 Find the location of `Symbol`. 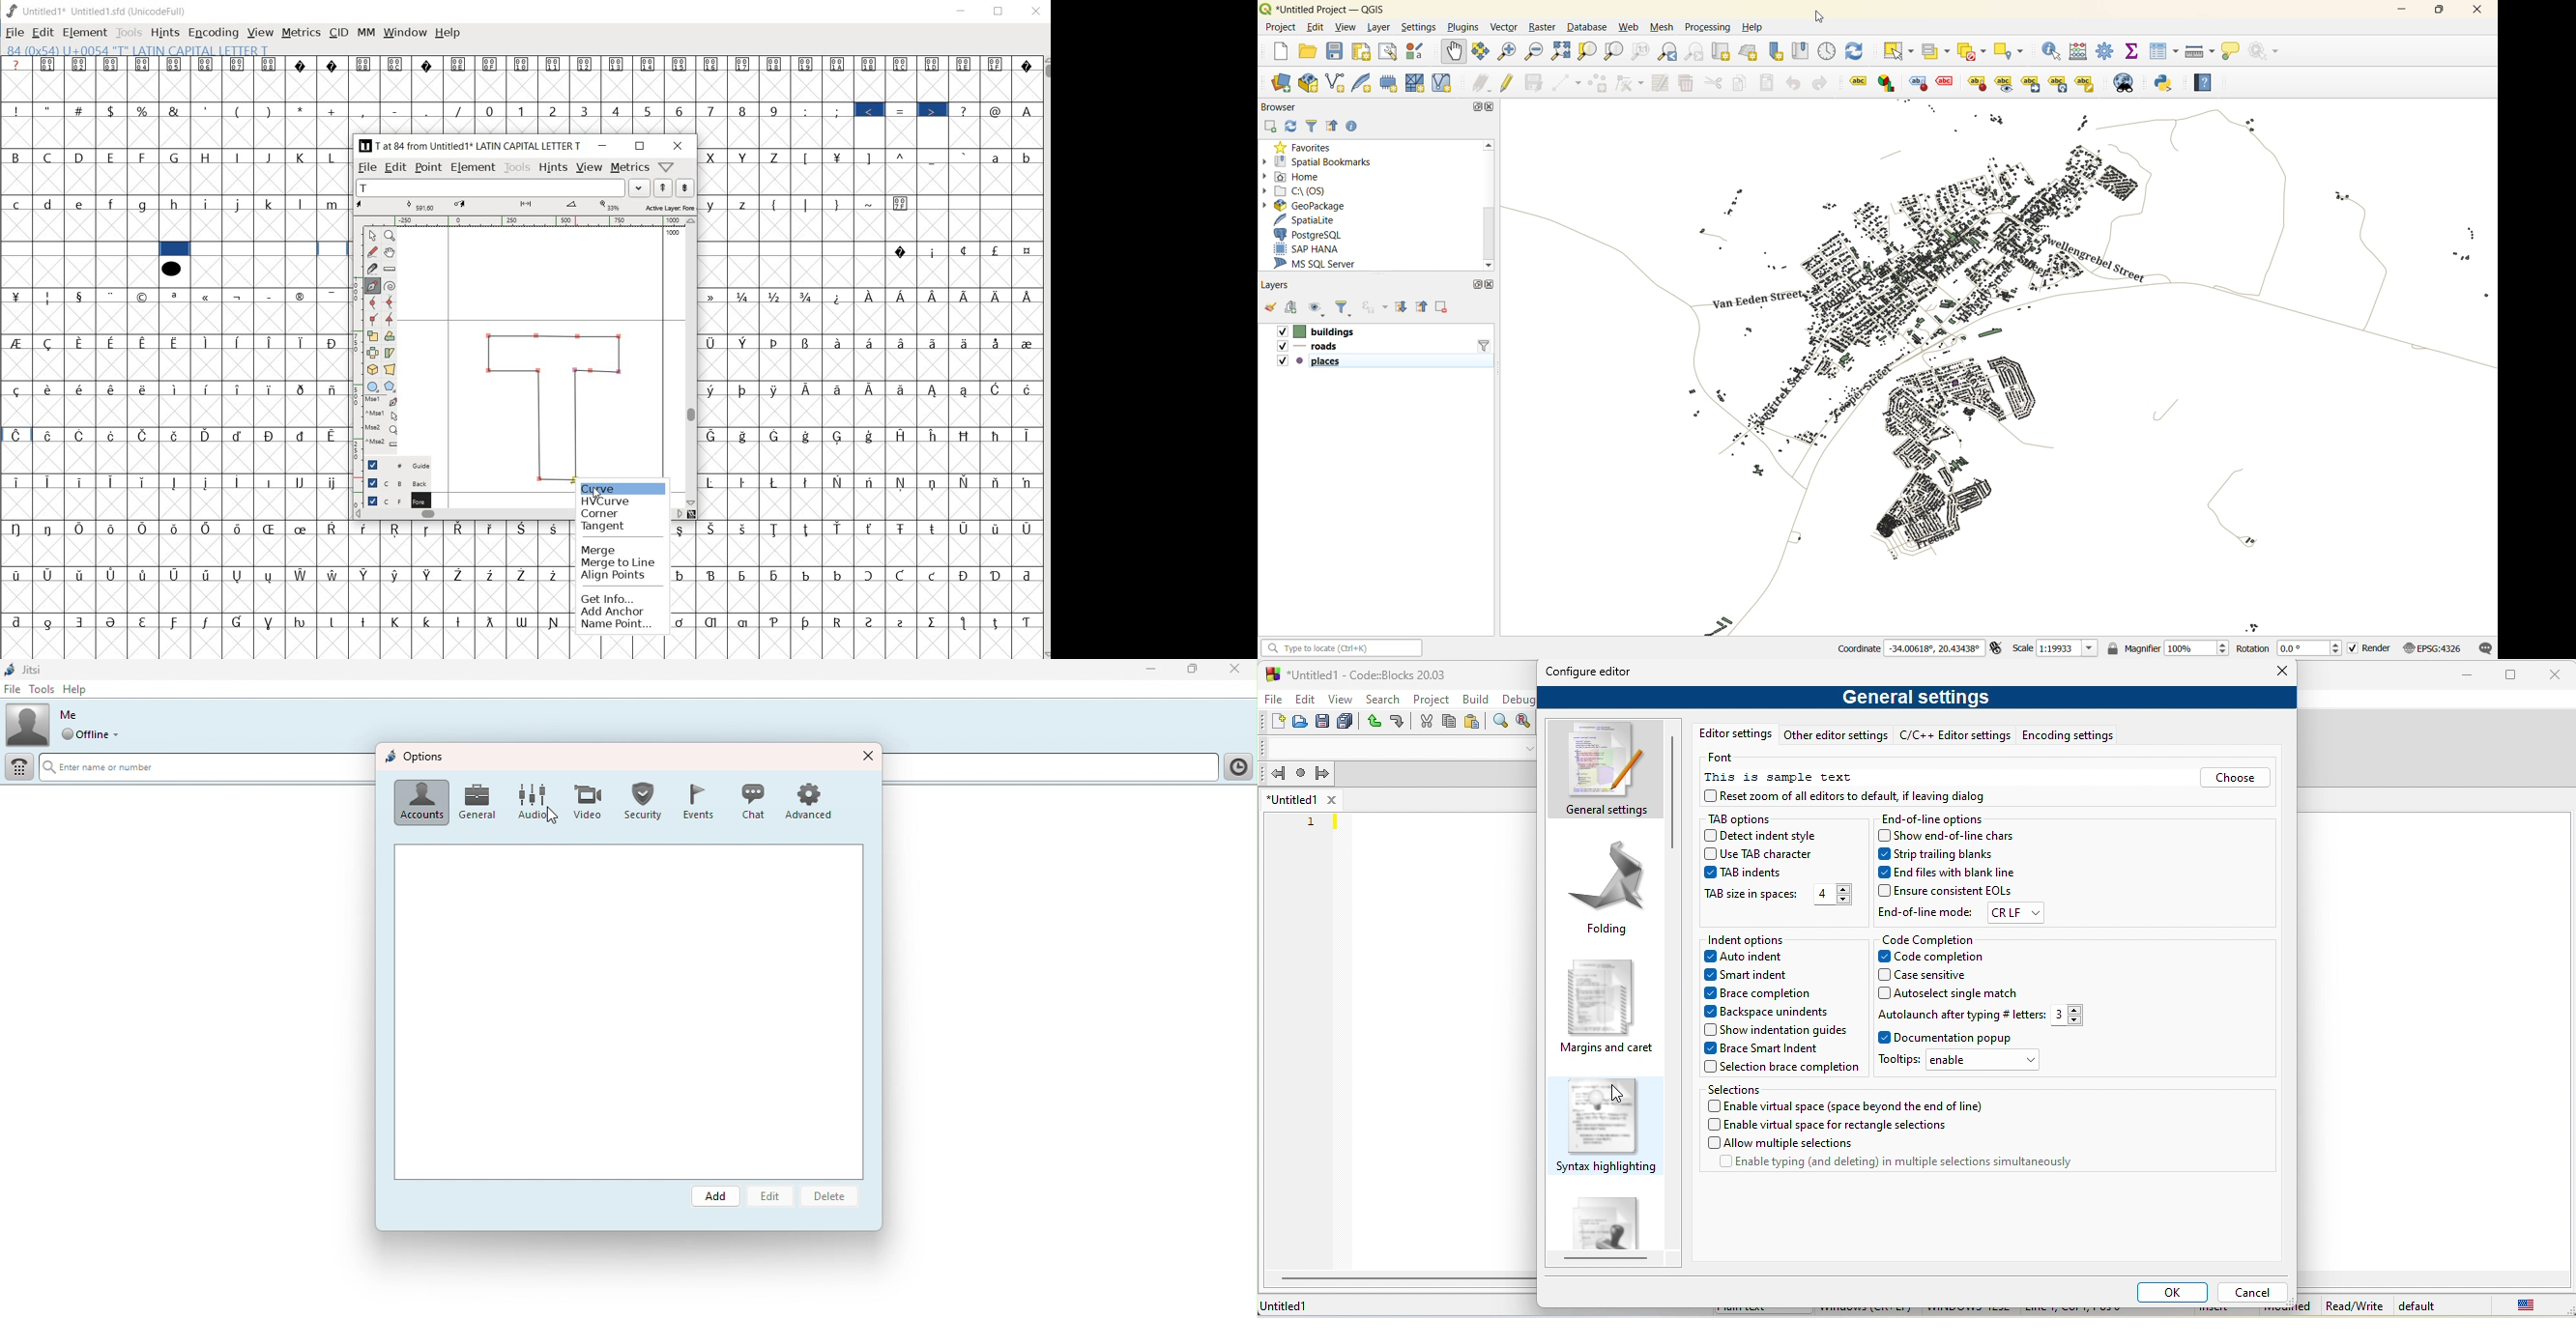

Symbol is located at coordinates (366, 528).